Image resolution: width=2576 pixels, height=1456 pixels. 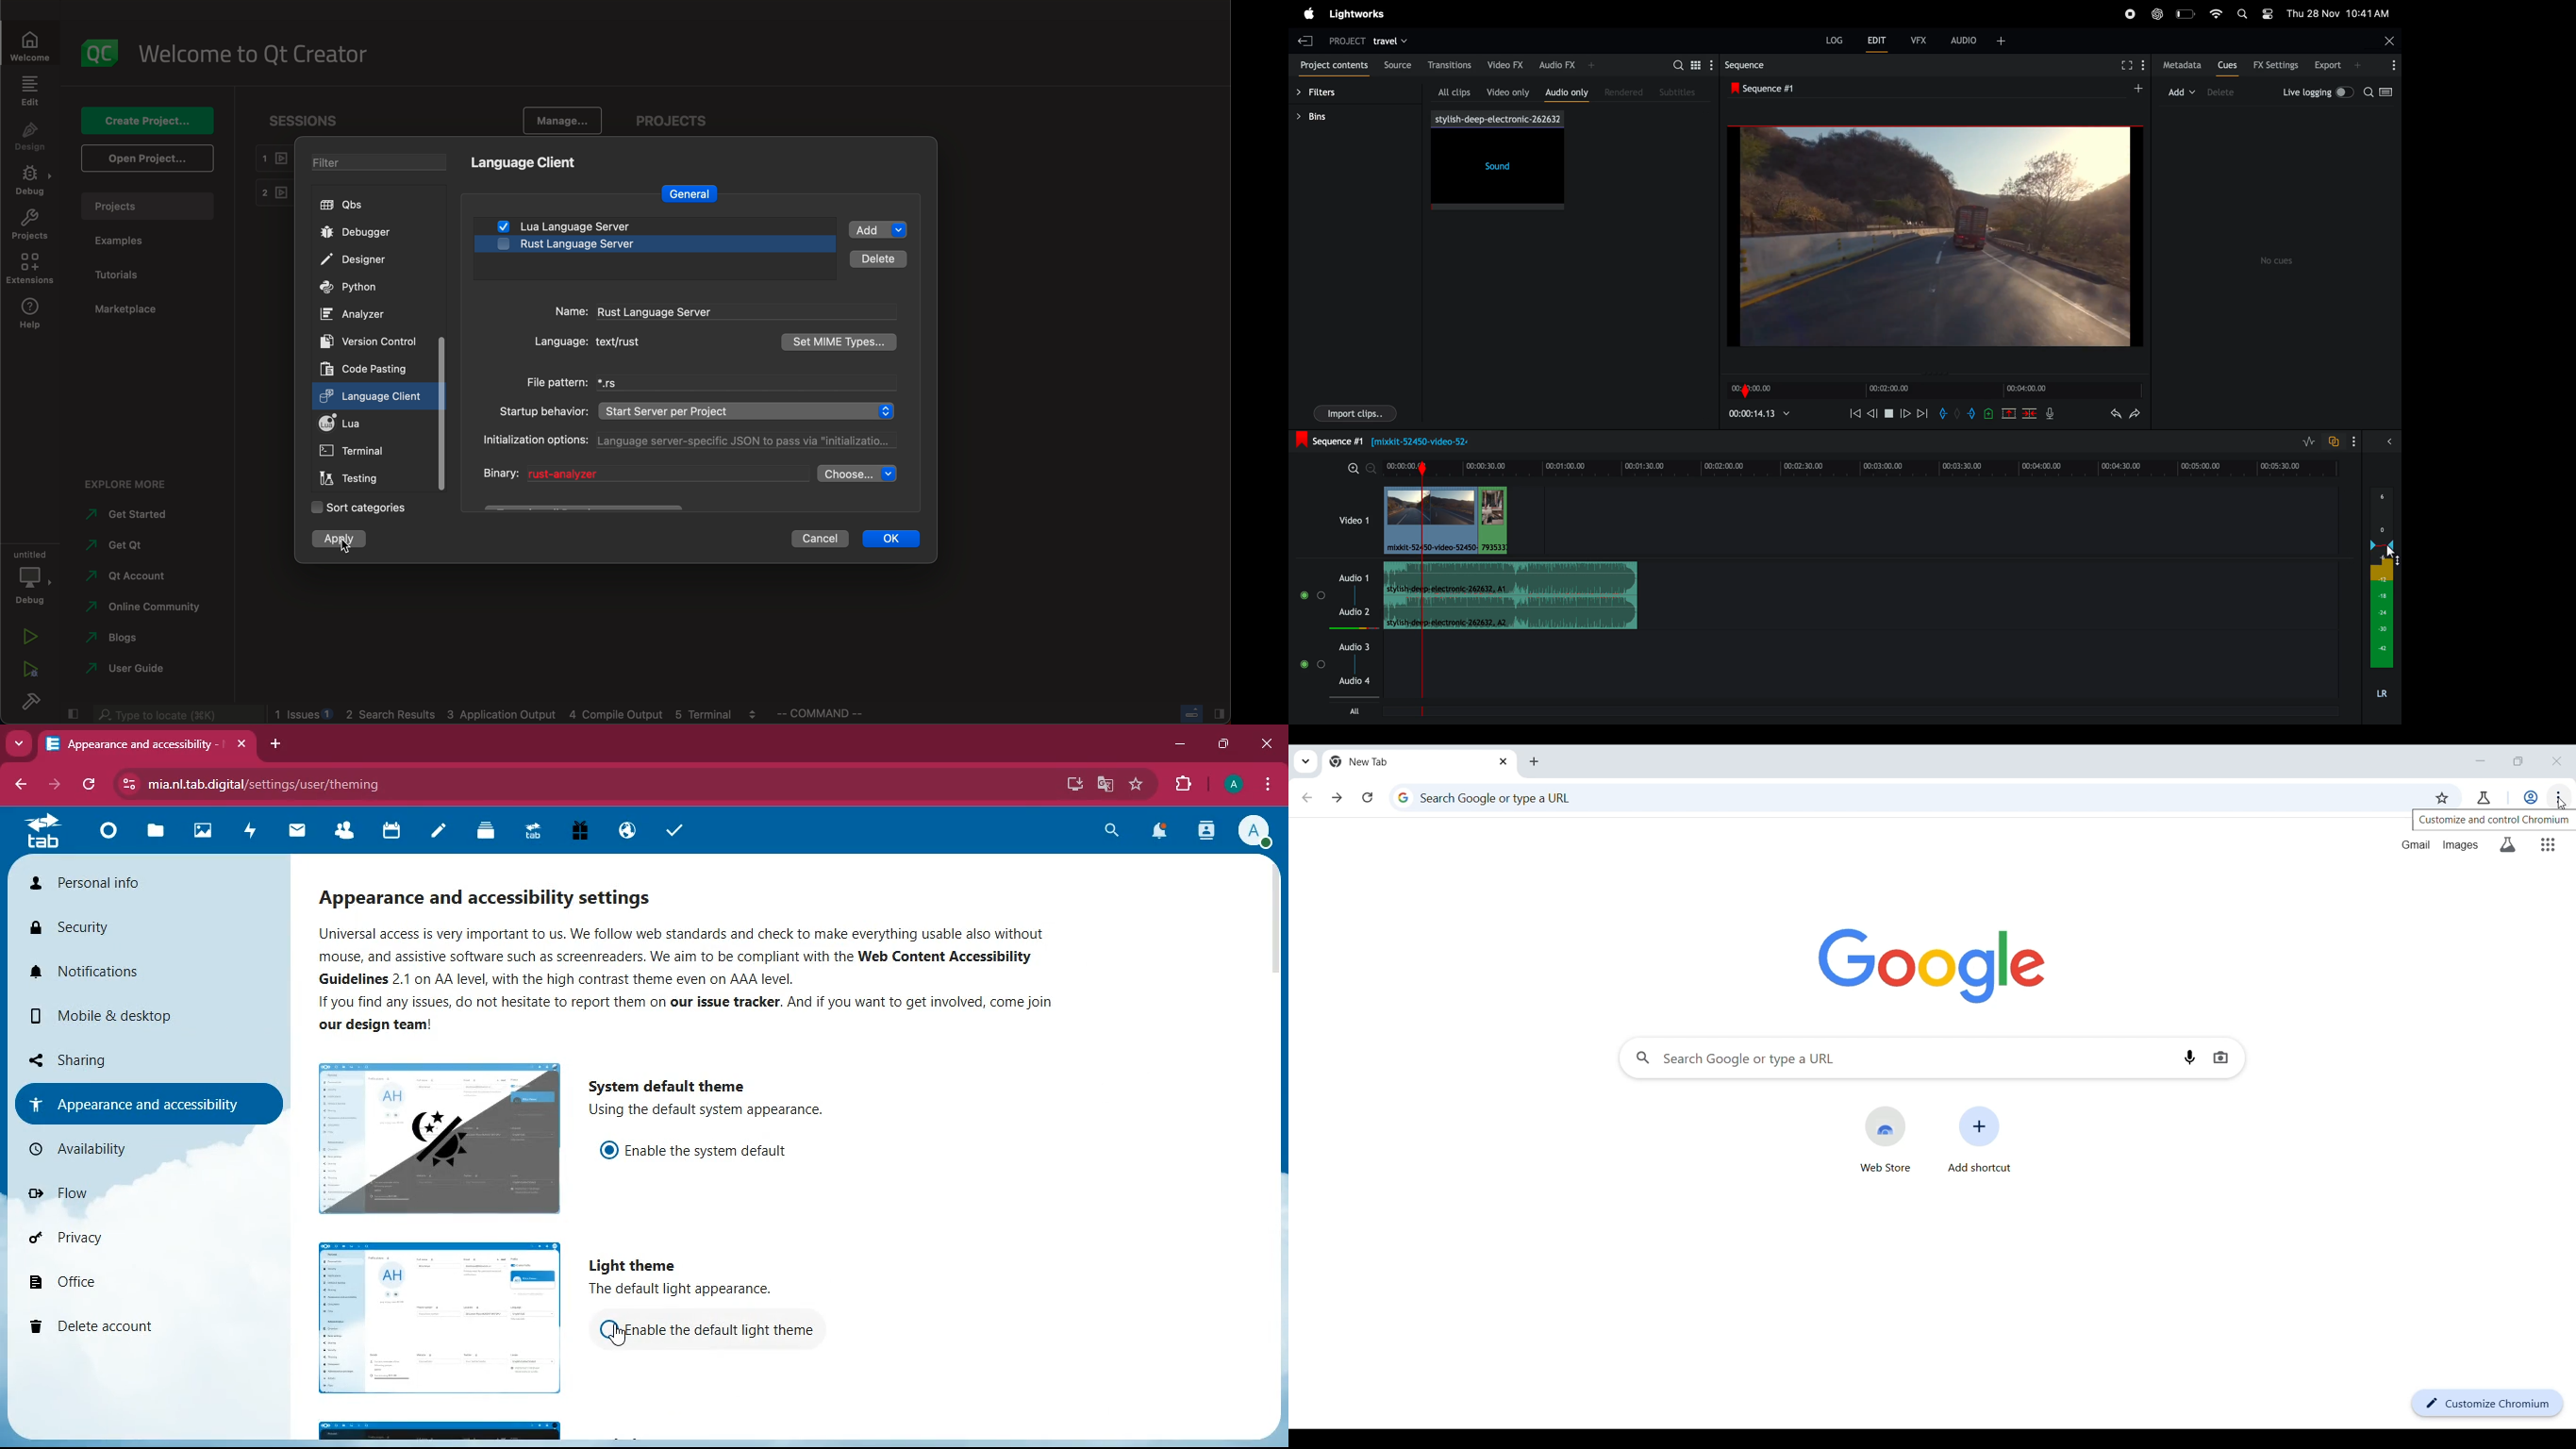 What do you see at coordinates (608, 1151) in the screenshot?
I see `on` at bounding box center [608, 1151].